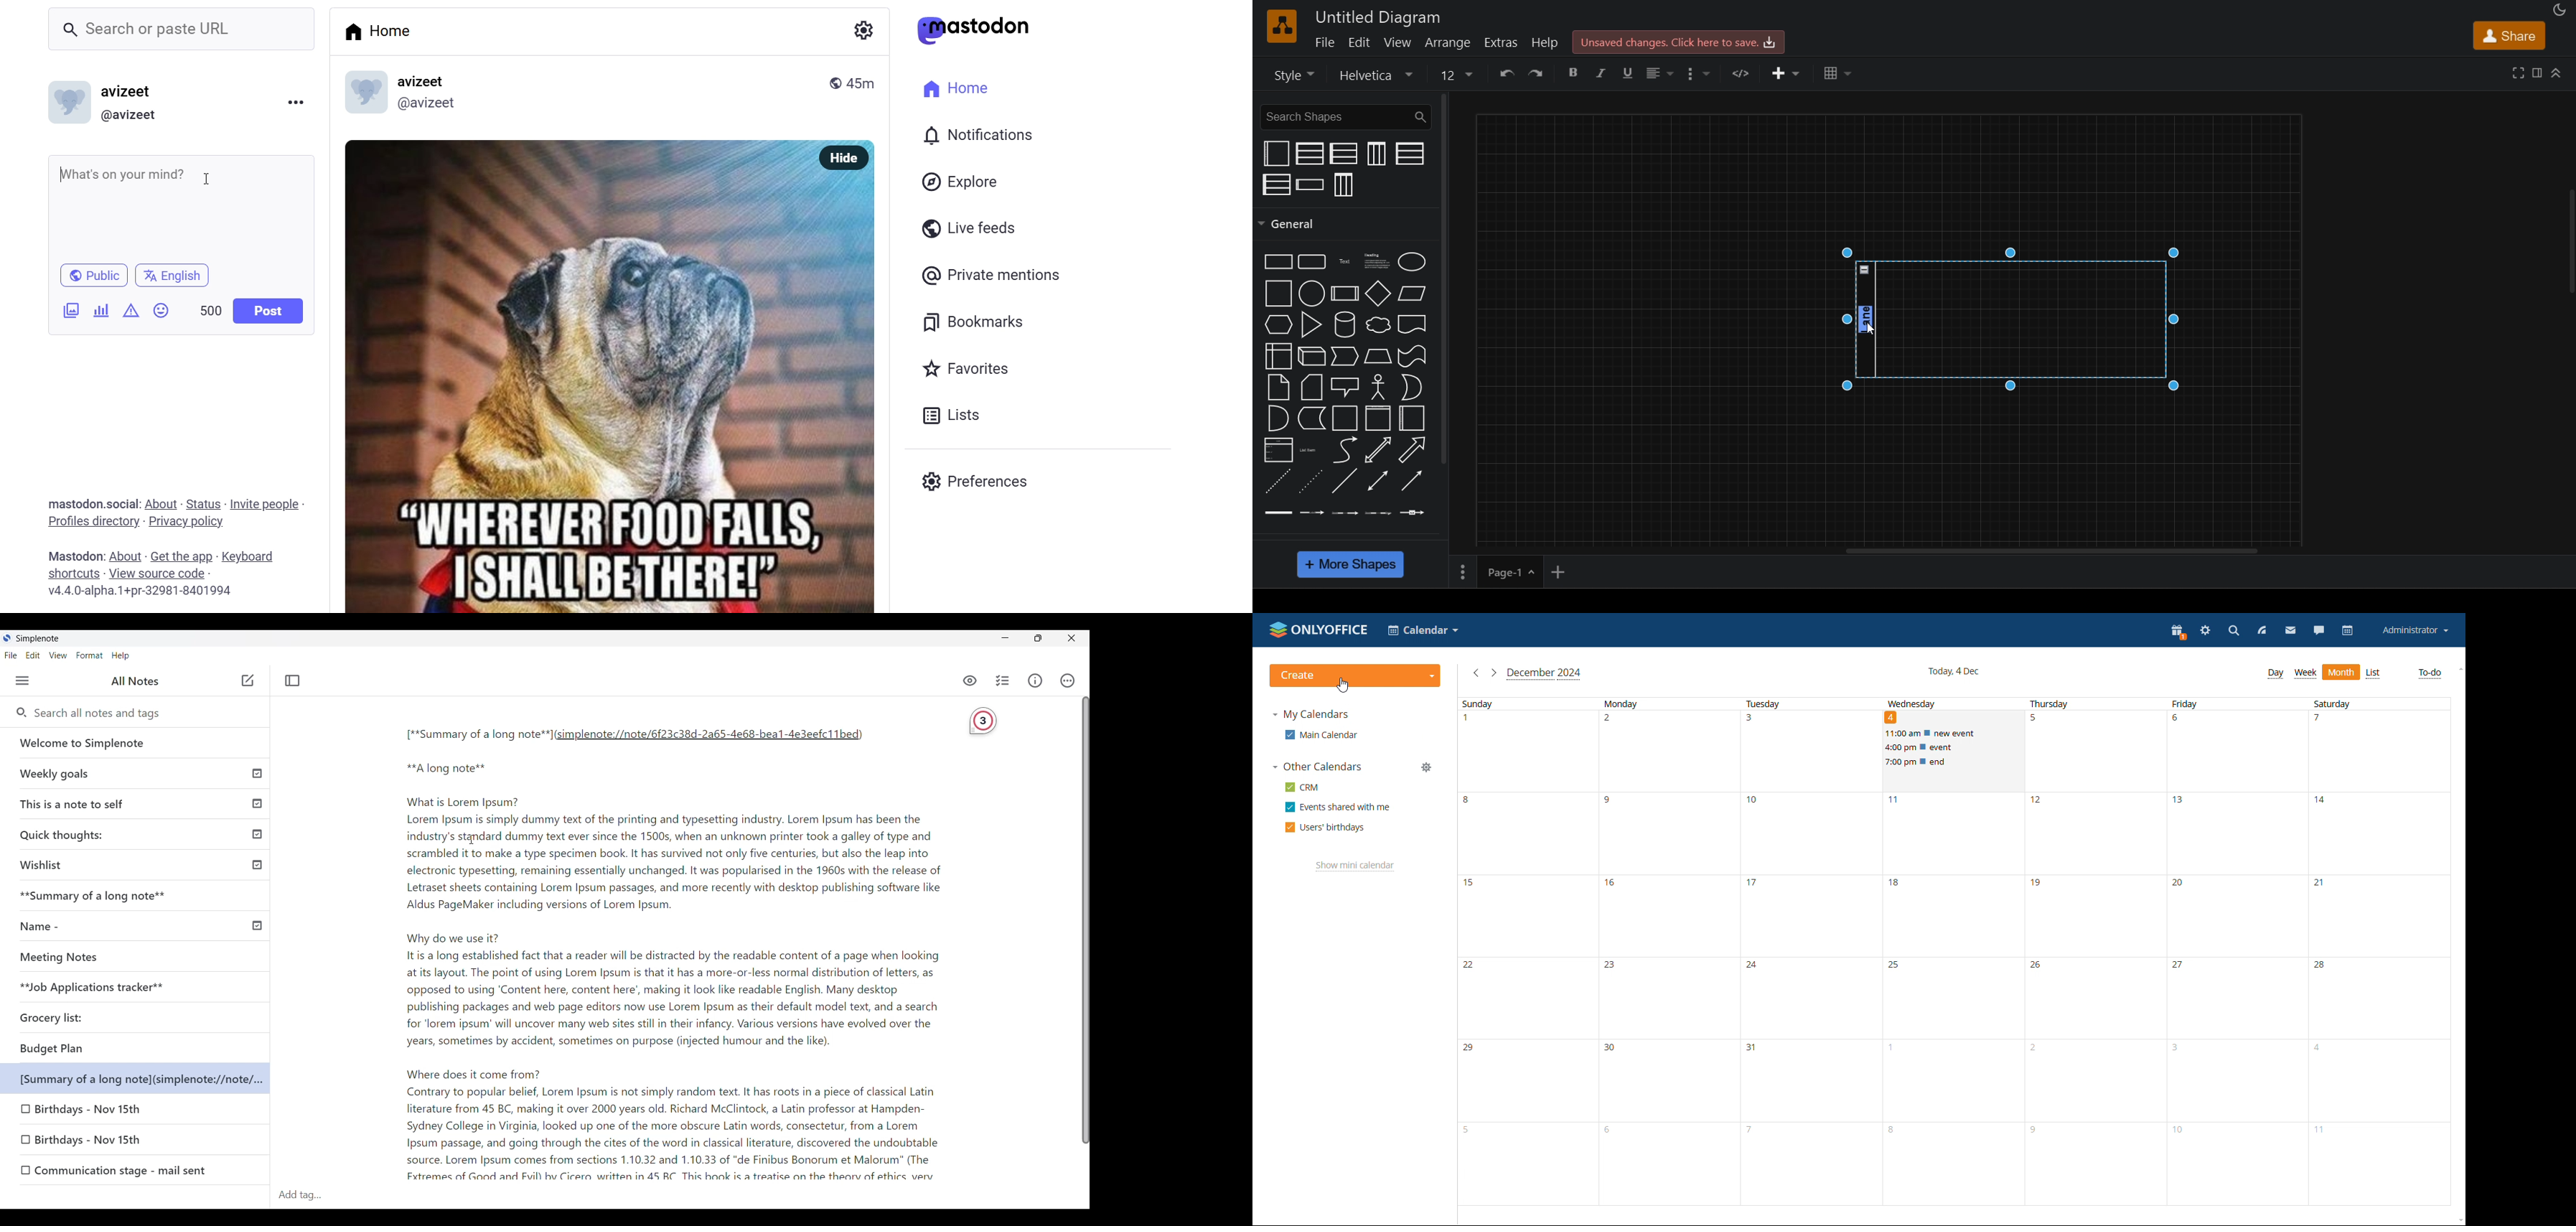  What do you see at coordinates (1461, 572) in the screenshot?
I see `options` at bounding box center [1461, 572].